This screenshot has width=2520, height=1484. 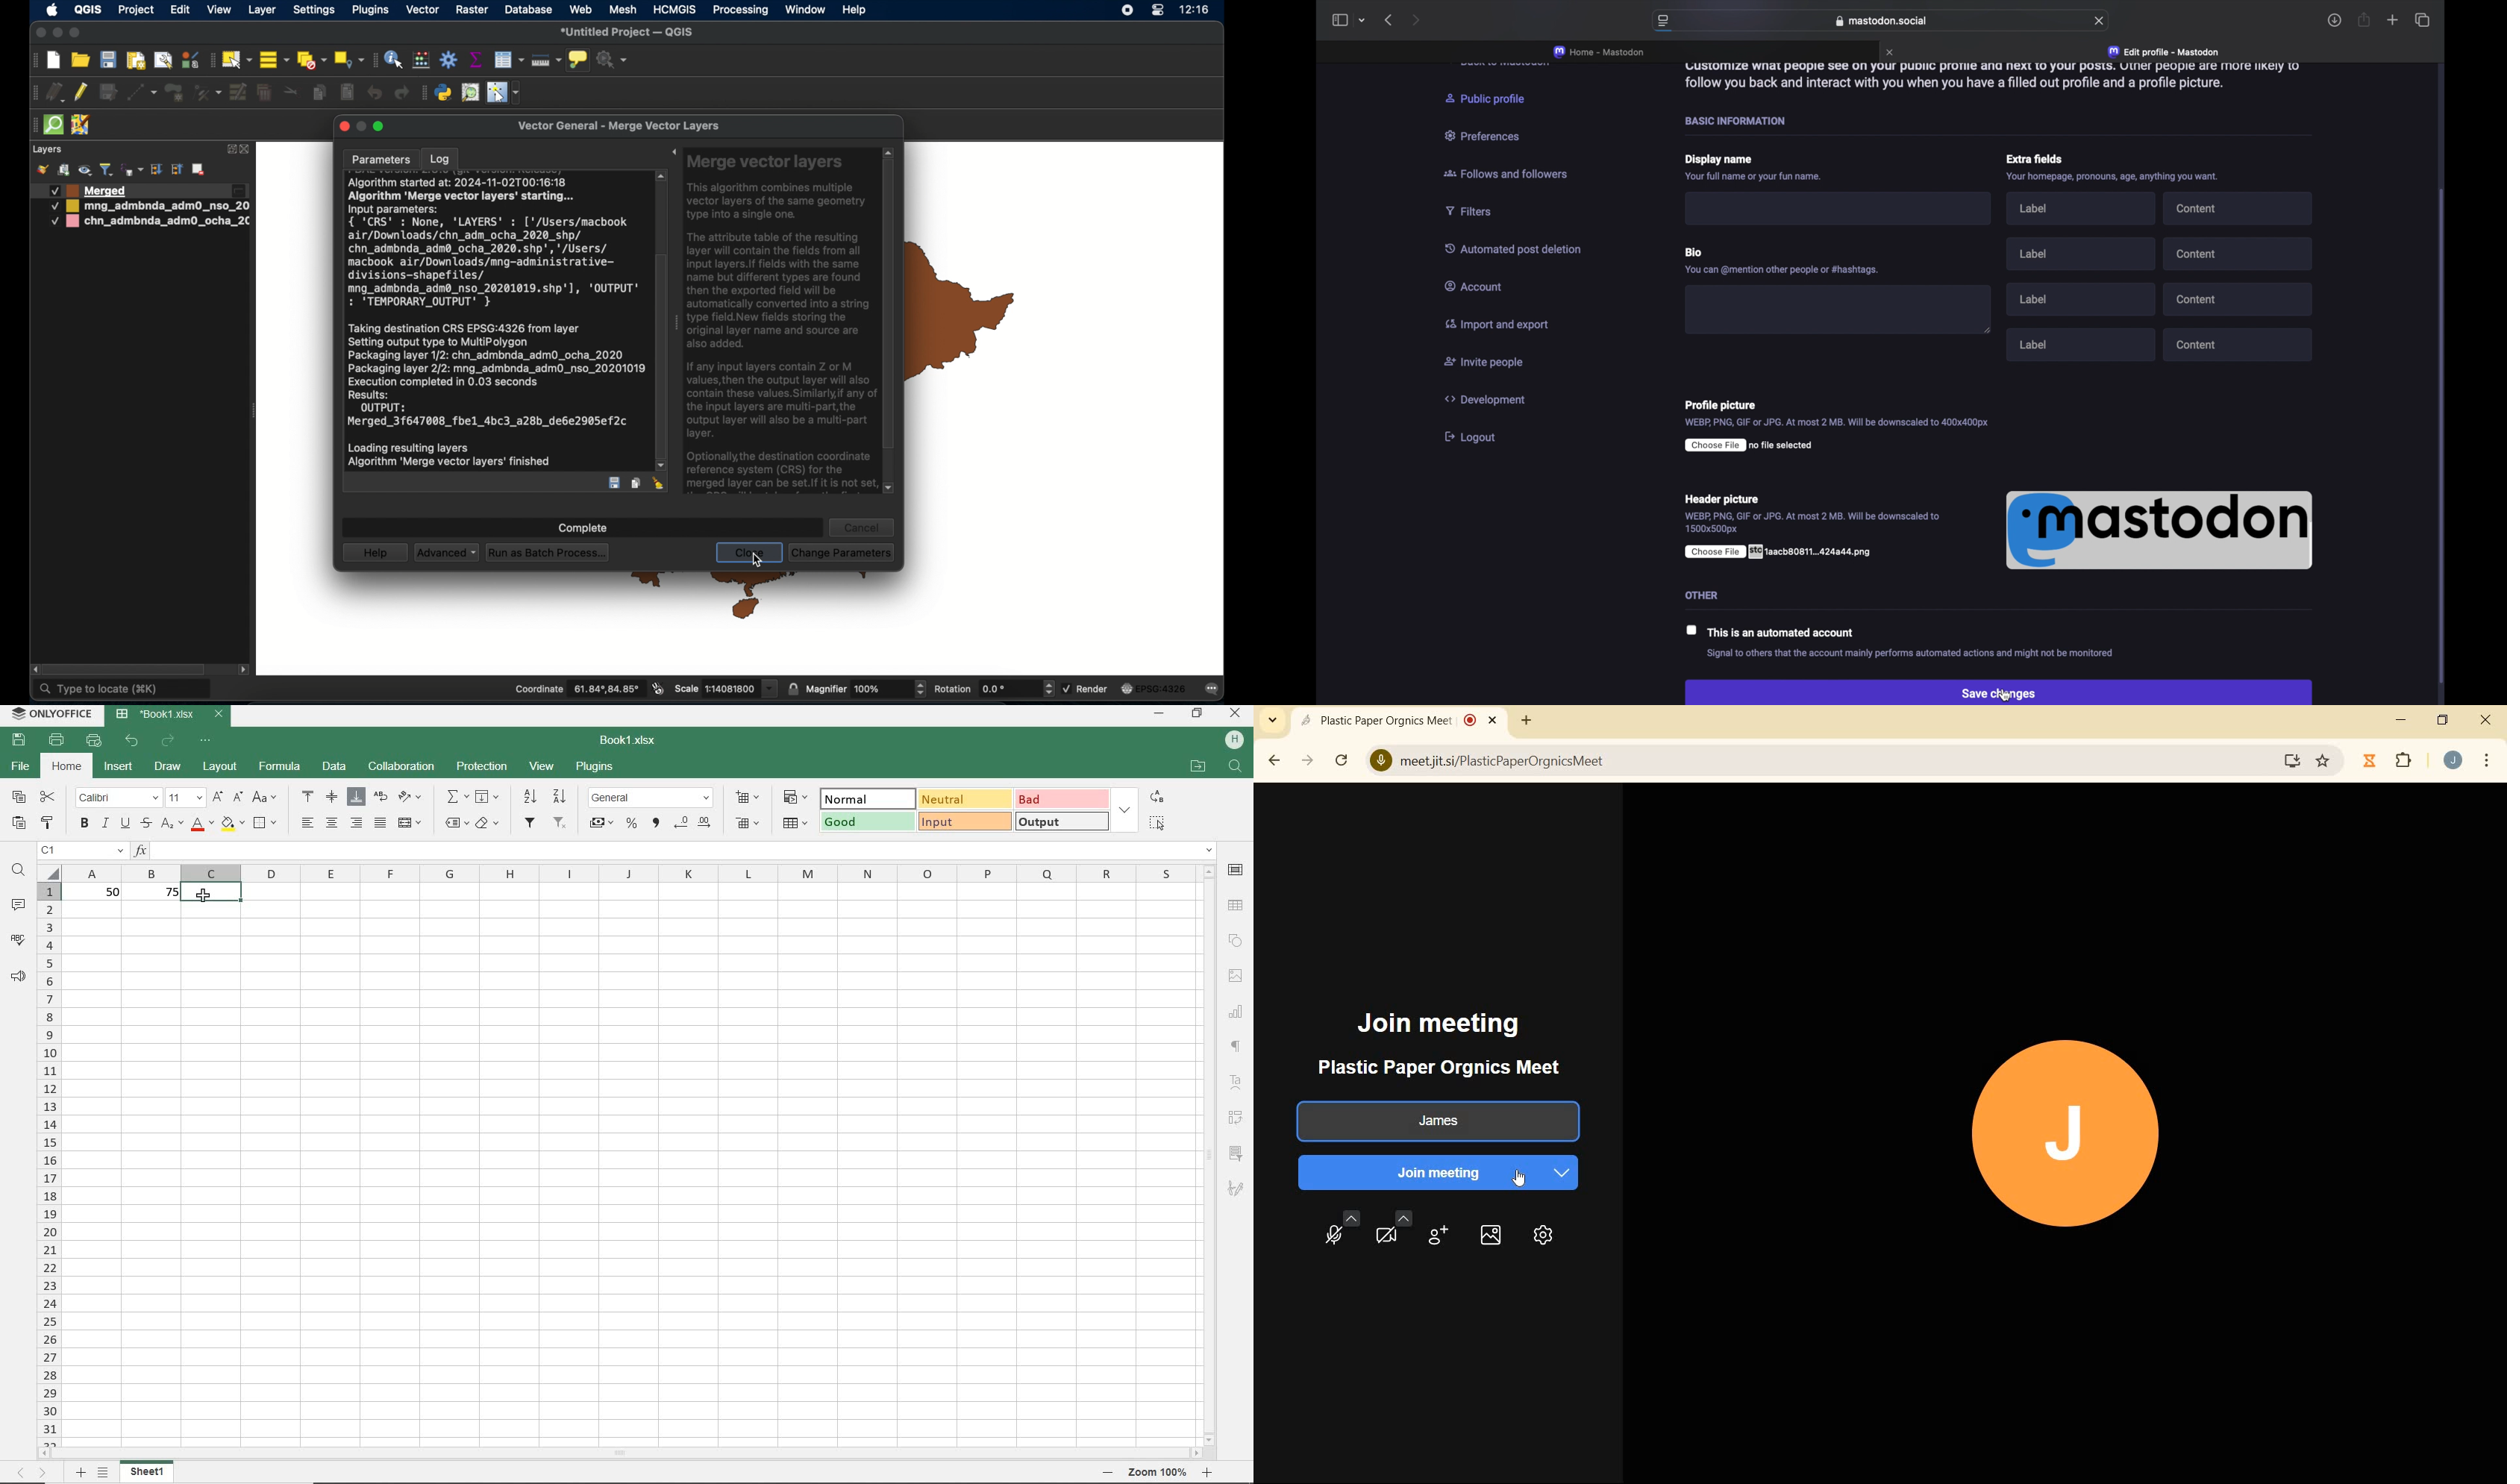 I want to click on ‘You can @mention other people or #hashtags., so click(x=1782, y=271).